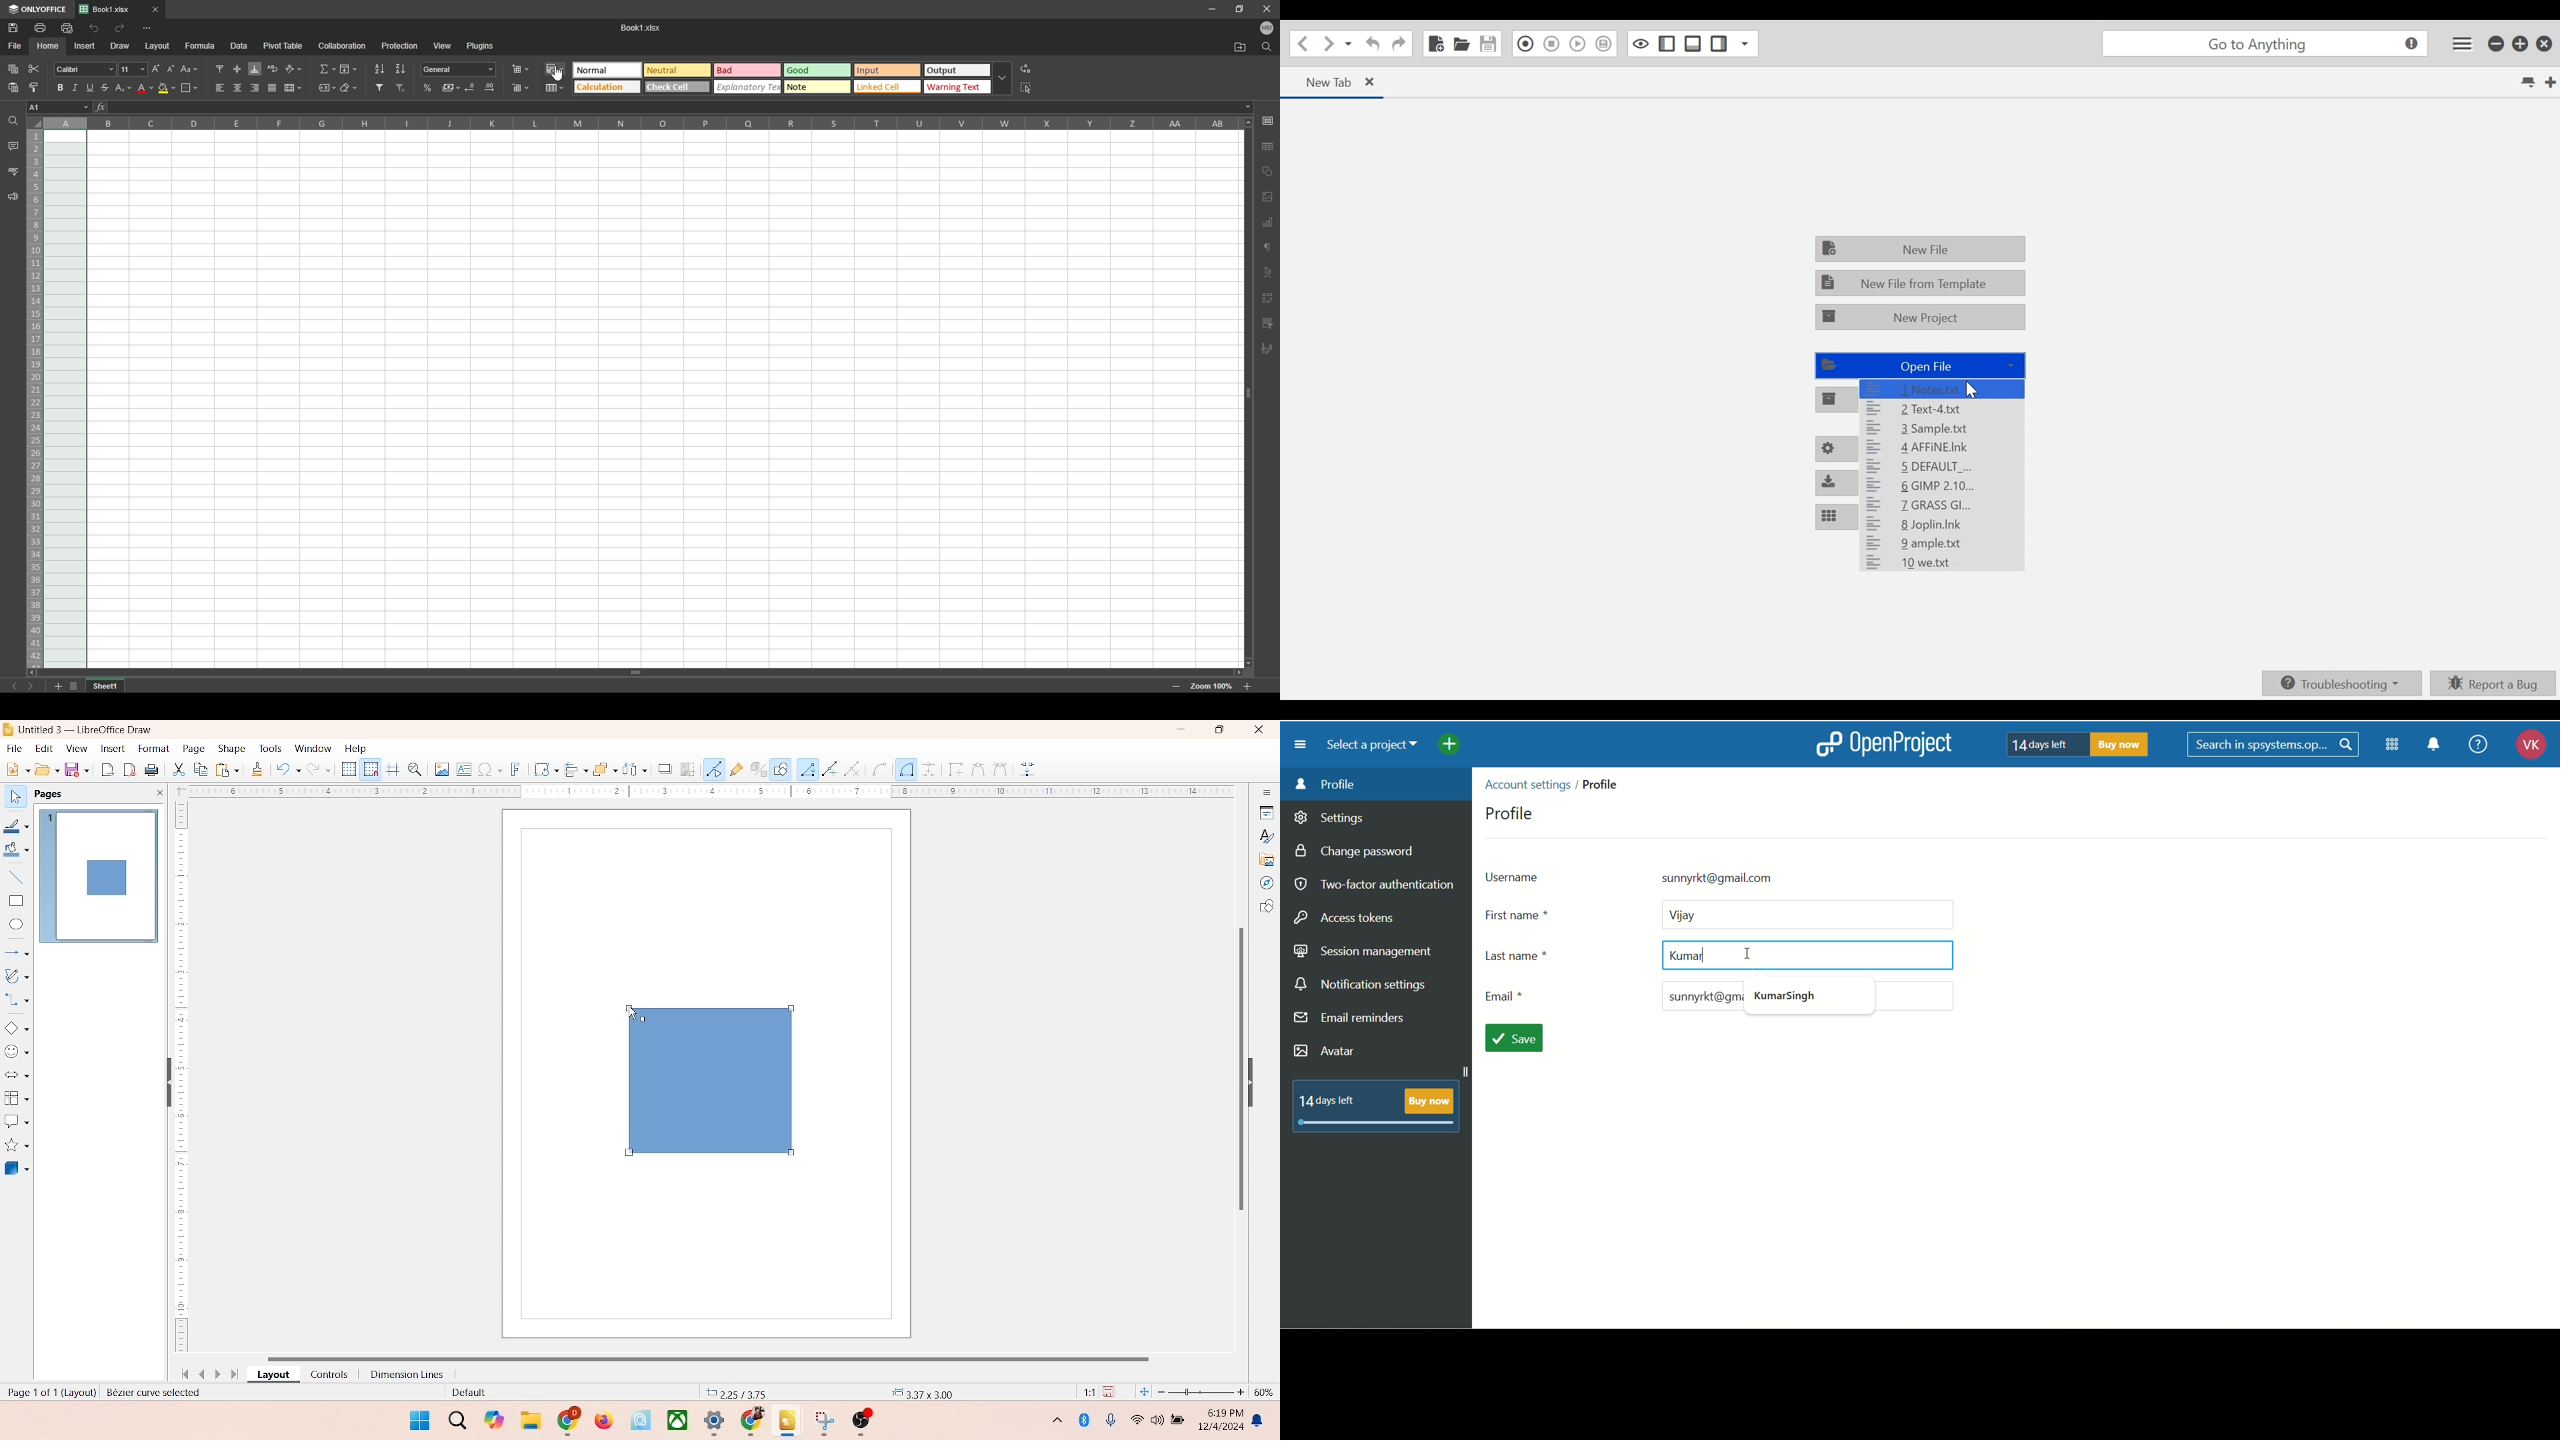 The width and height of the screenshot is (2576, 1456). I want to click on horizontal scroll bar, so click(724, 1356).